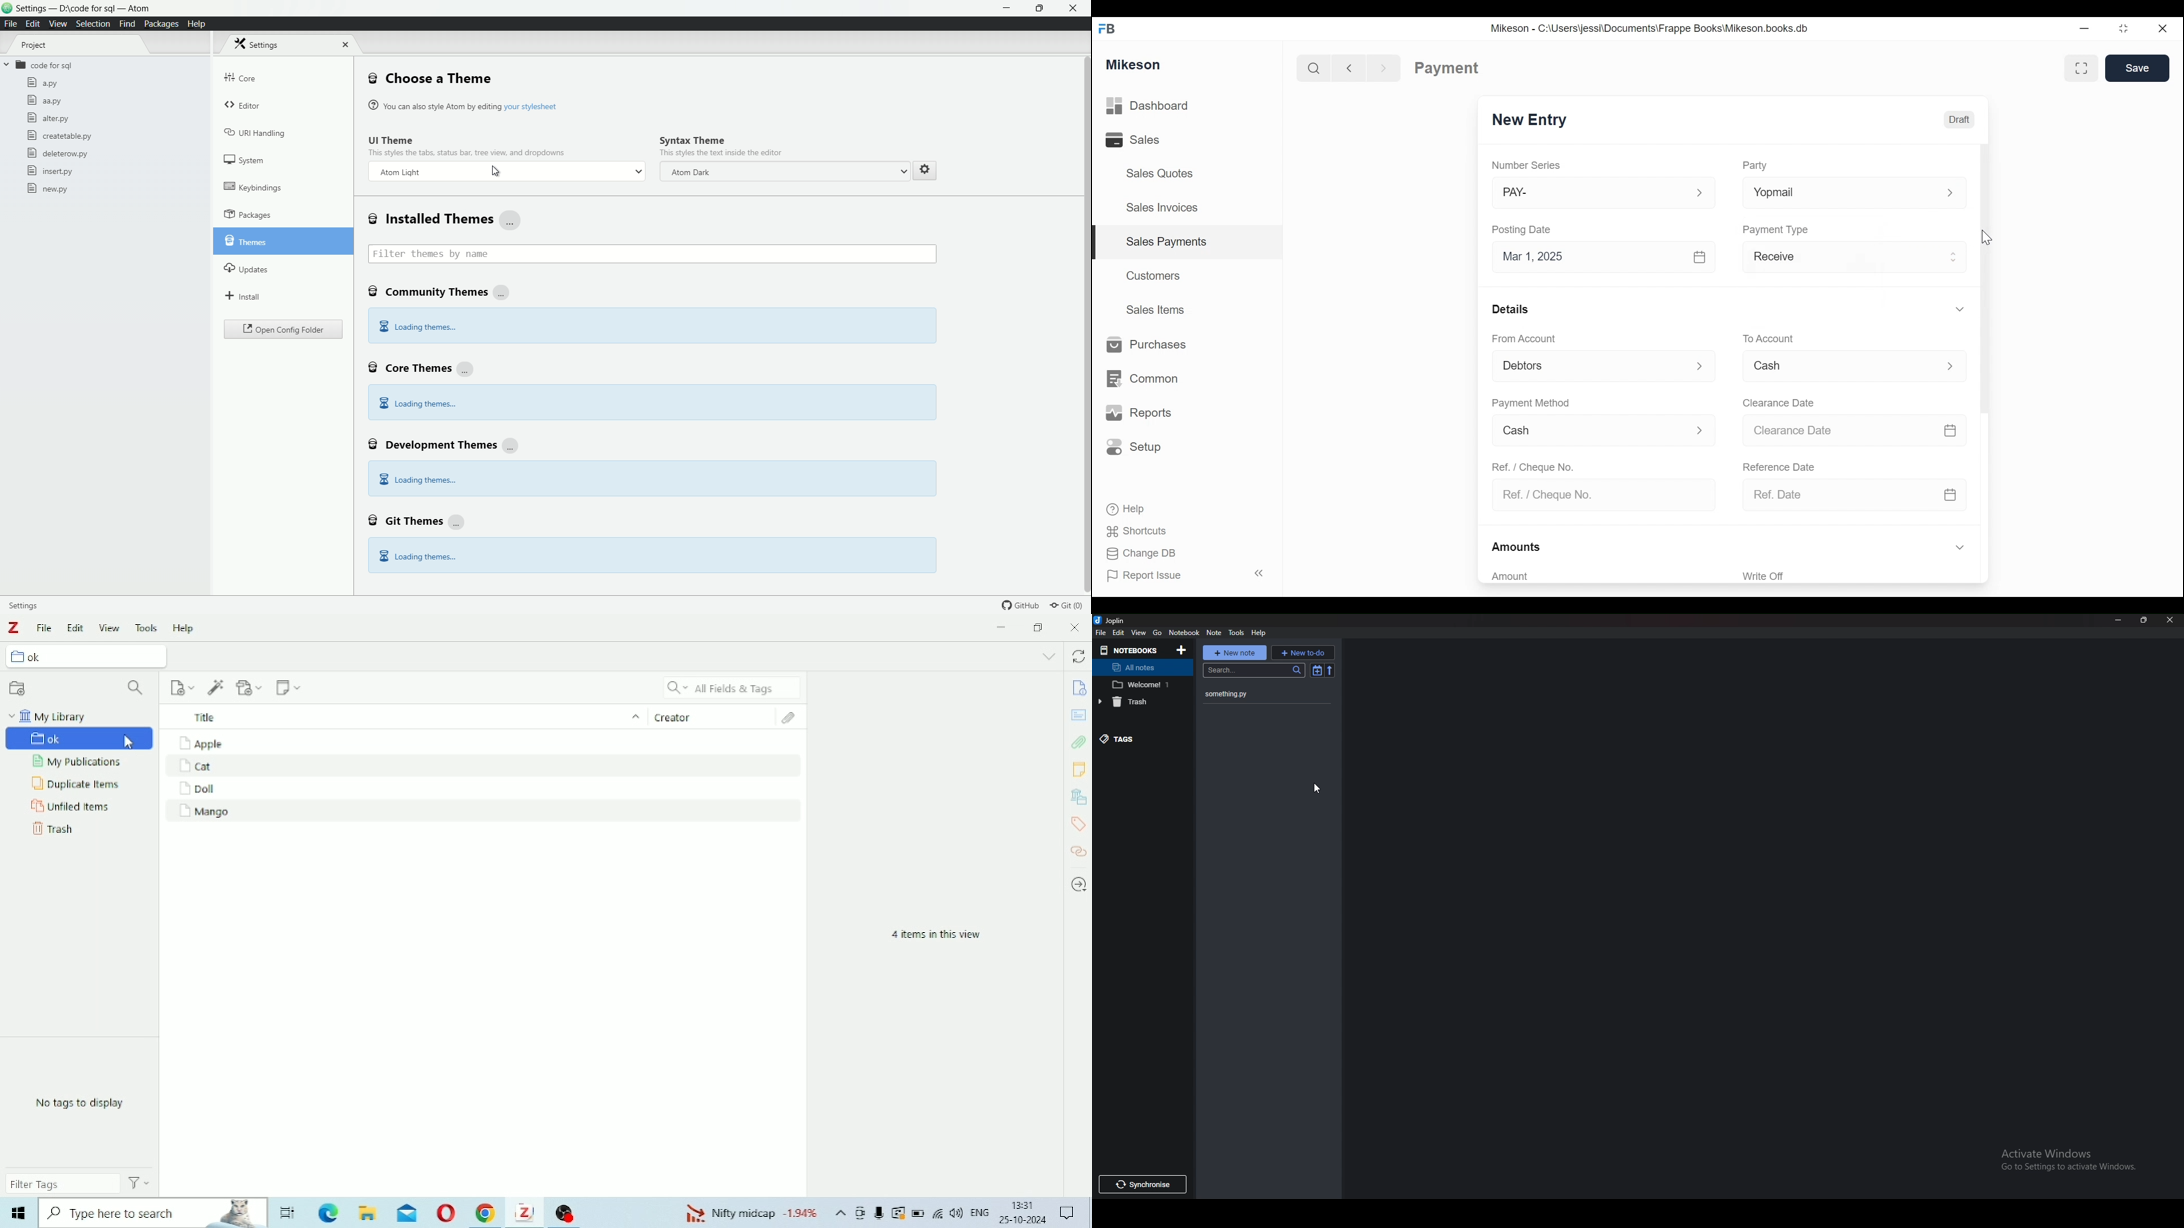 Image resolution: width=2184 pixels, height=1232 pixels. What do you see at coordinates (1260, 633) in the screenshot?
I see `help` at bounding box center [1260, 633].